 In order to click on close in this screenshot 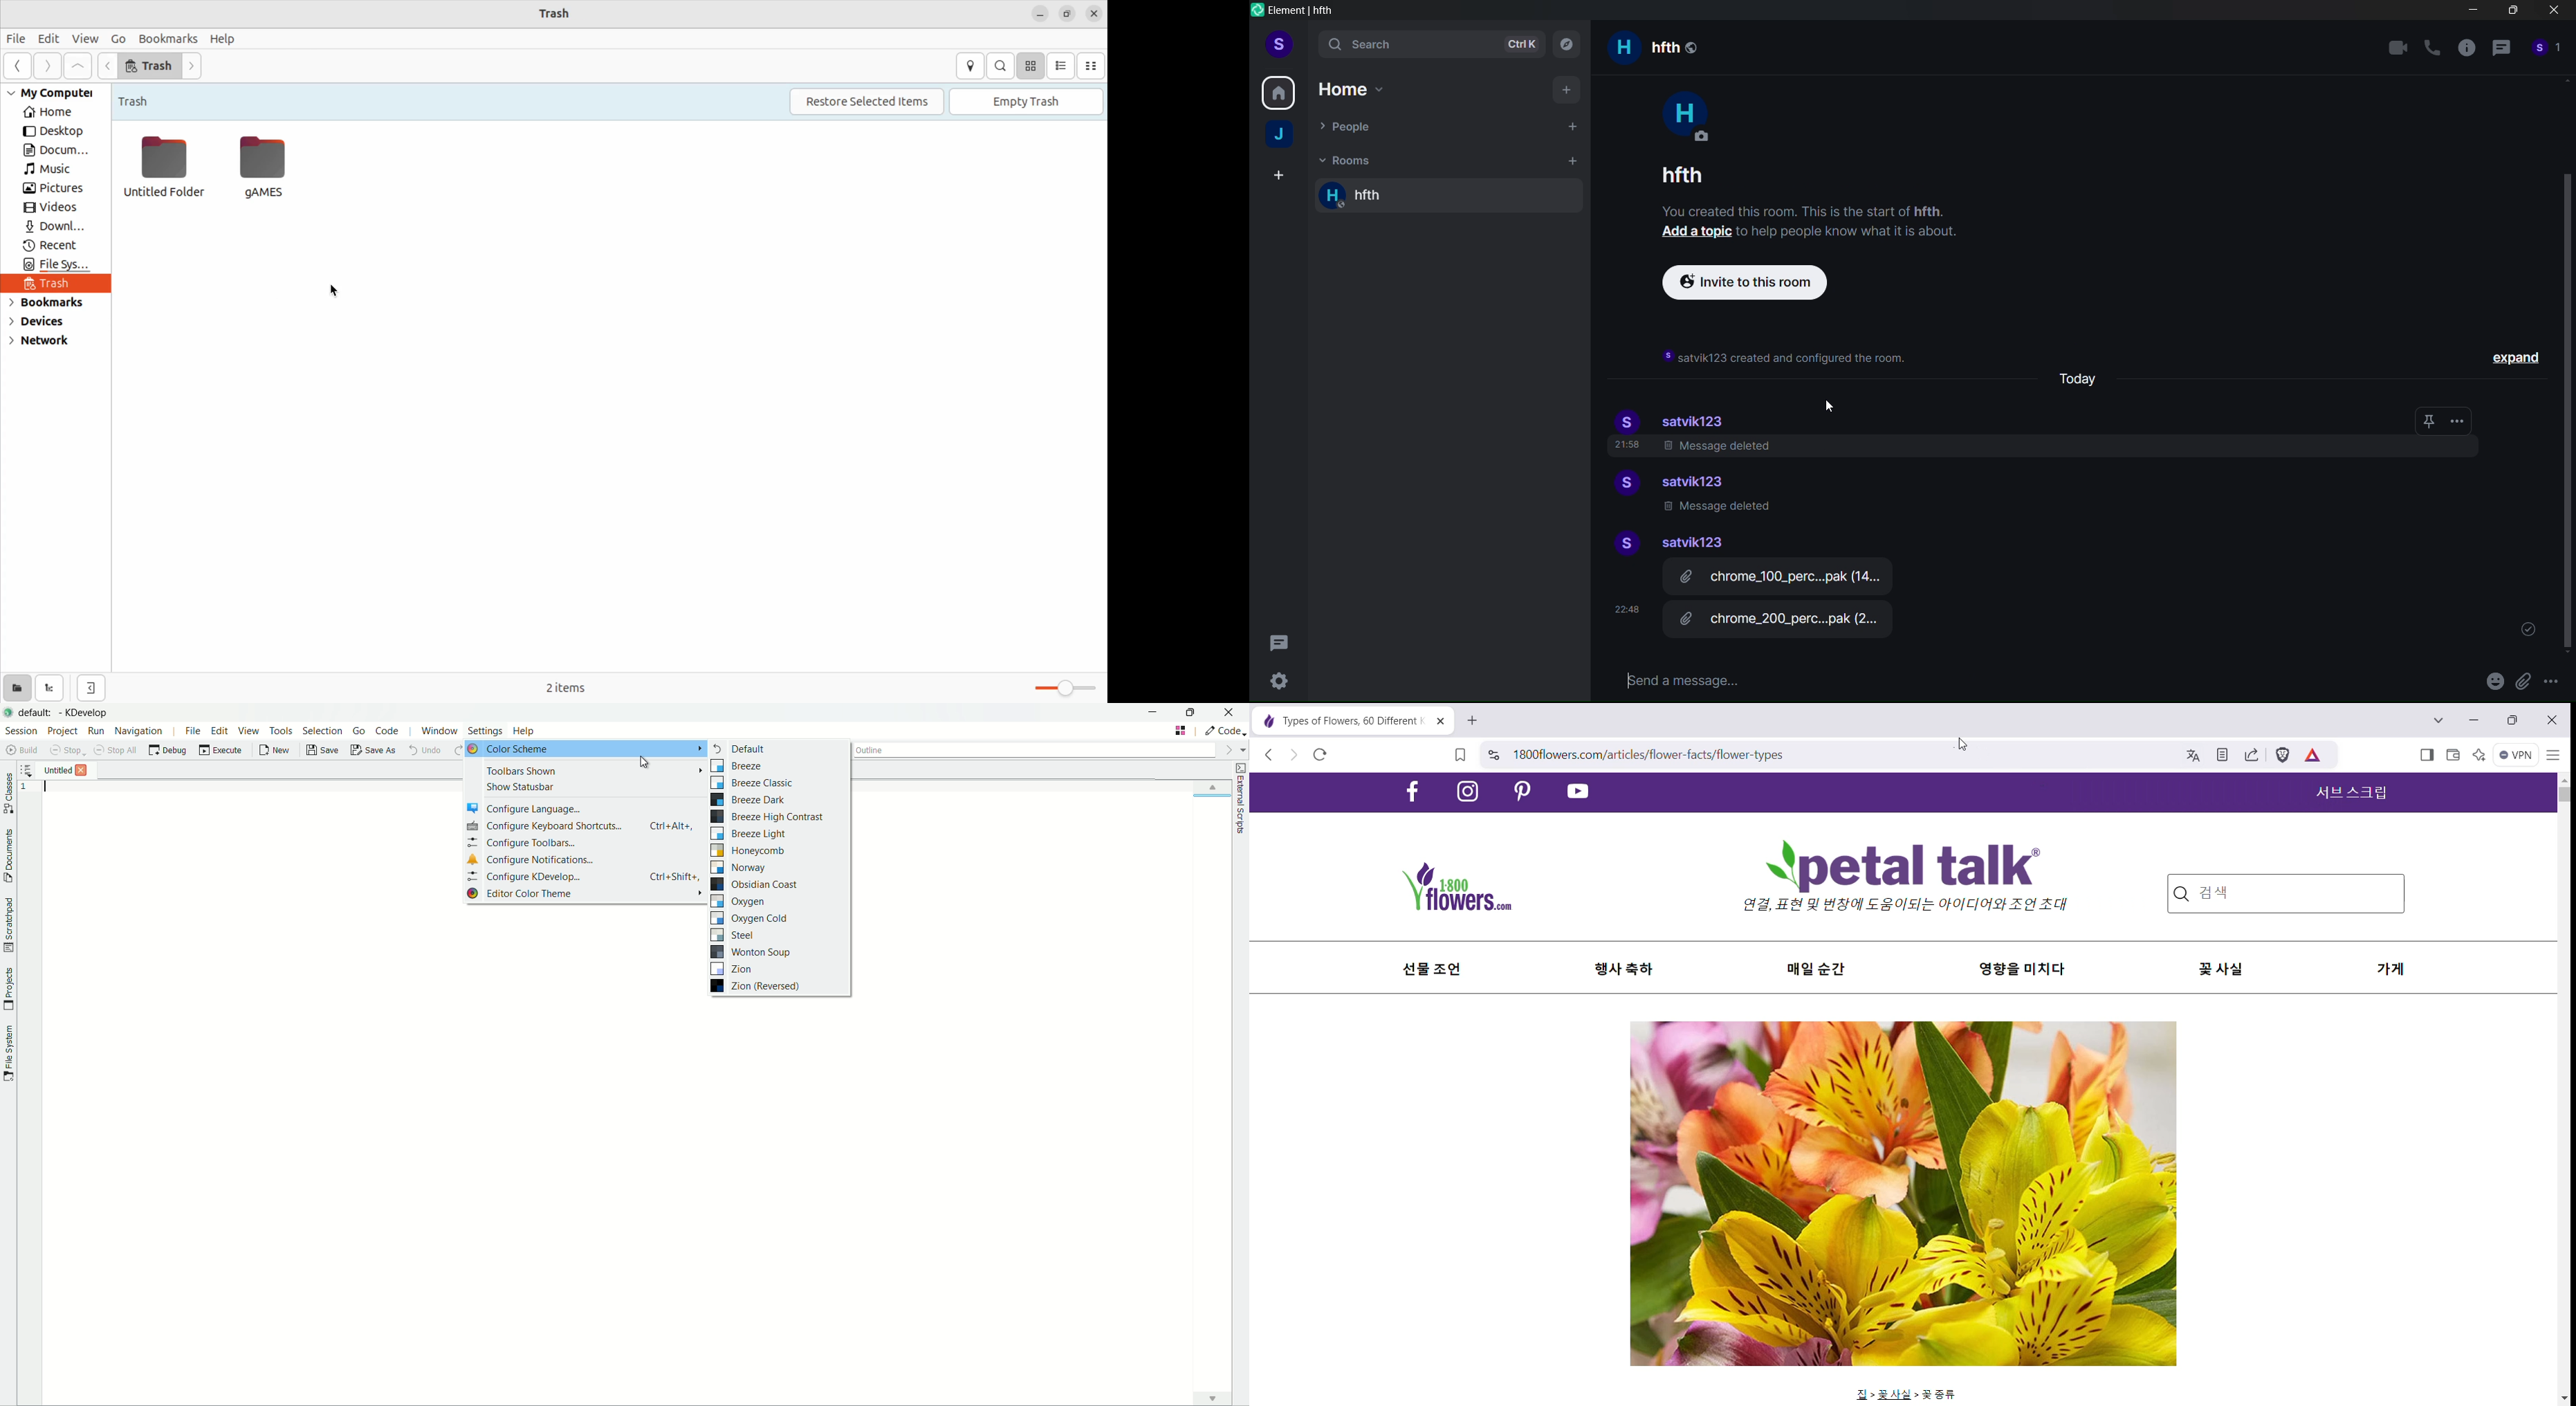, I will do `click(1097, 15)`.